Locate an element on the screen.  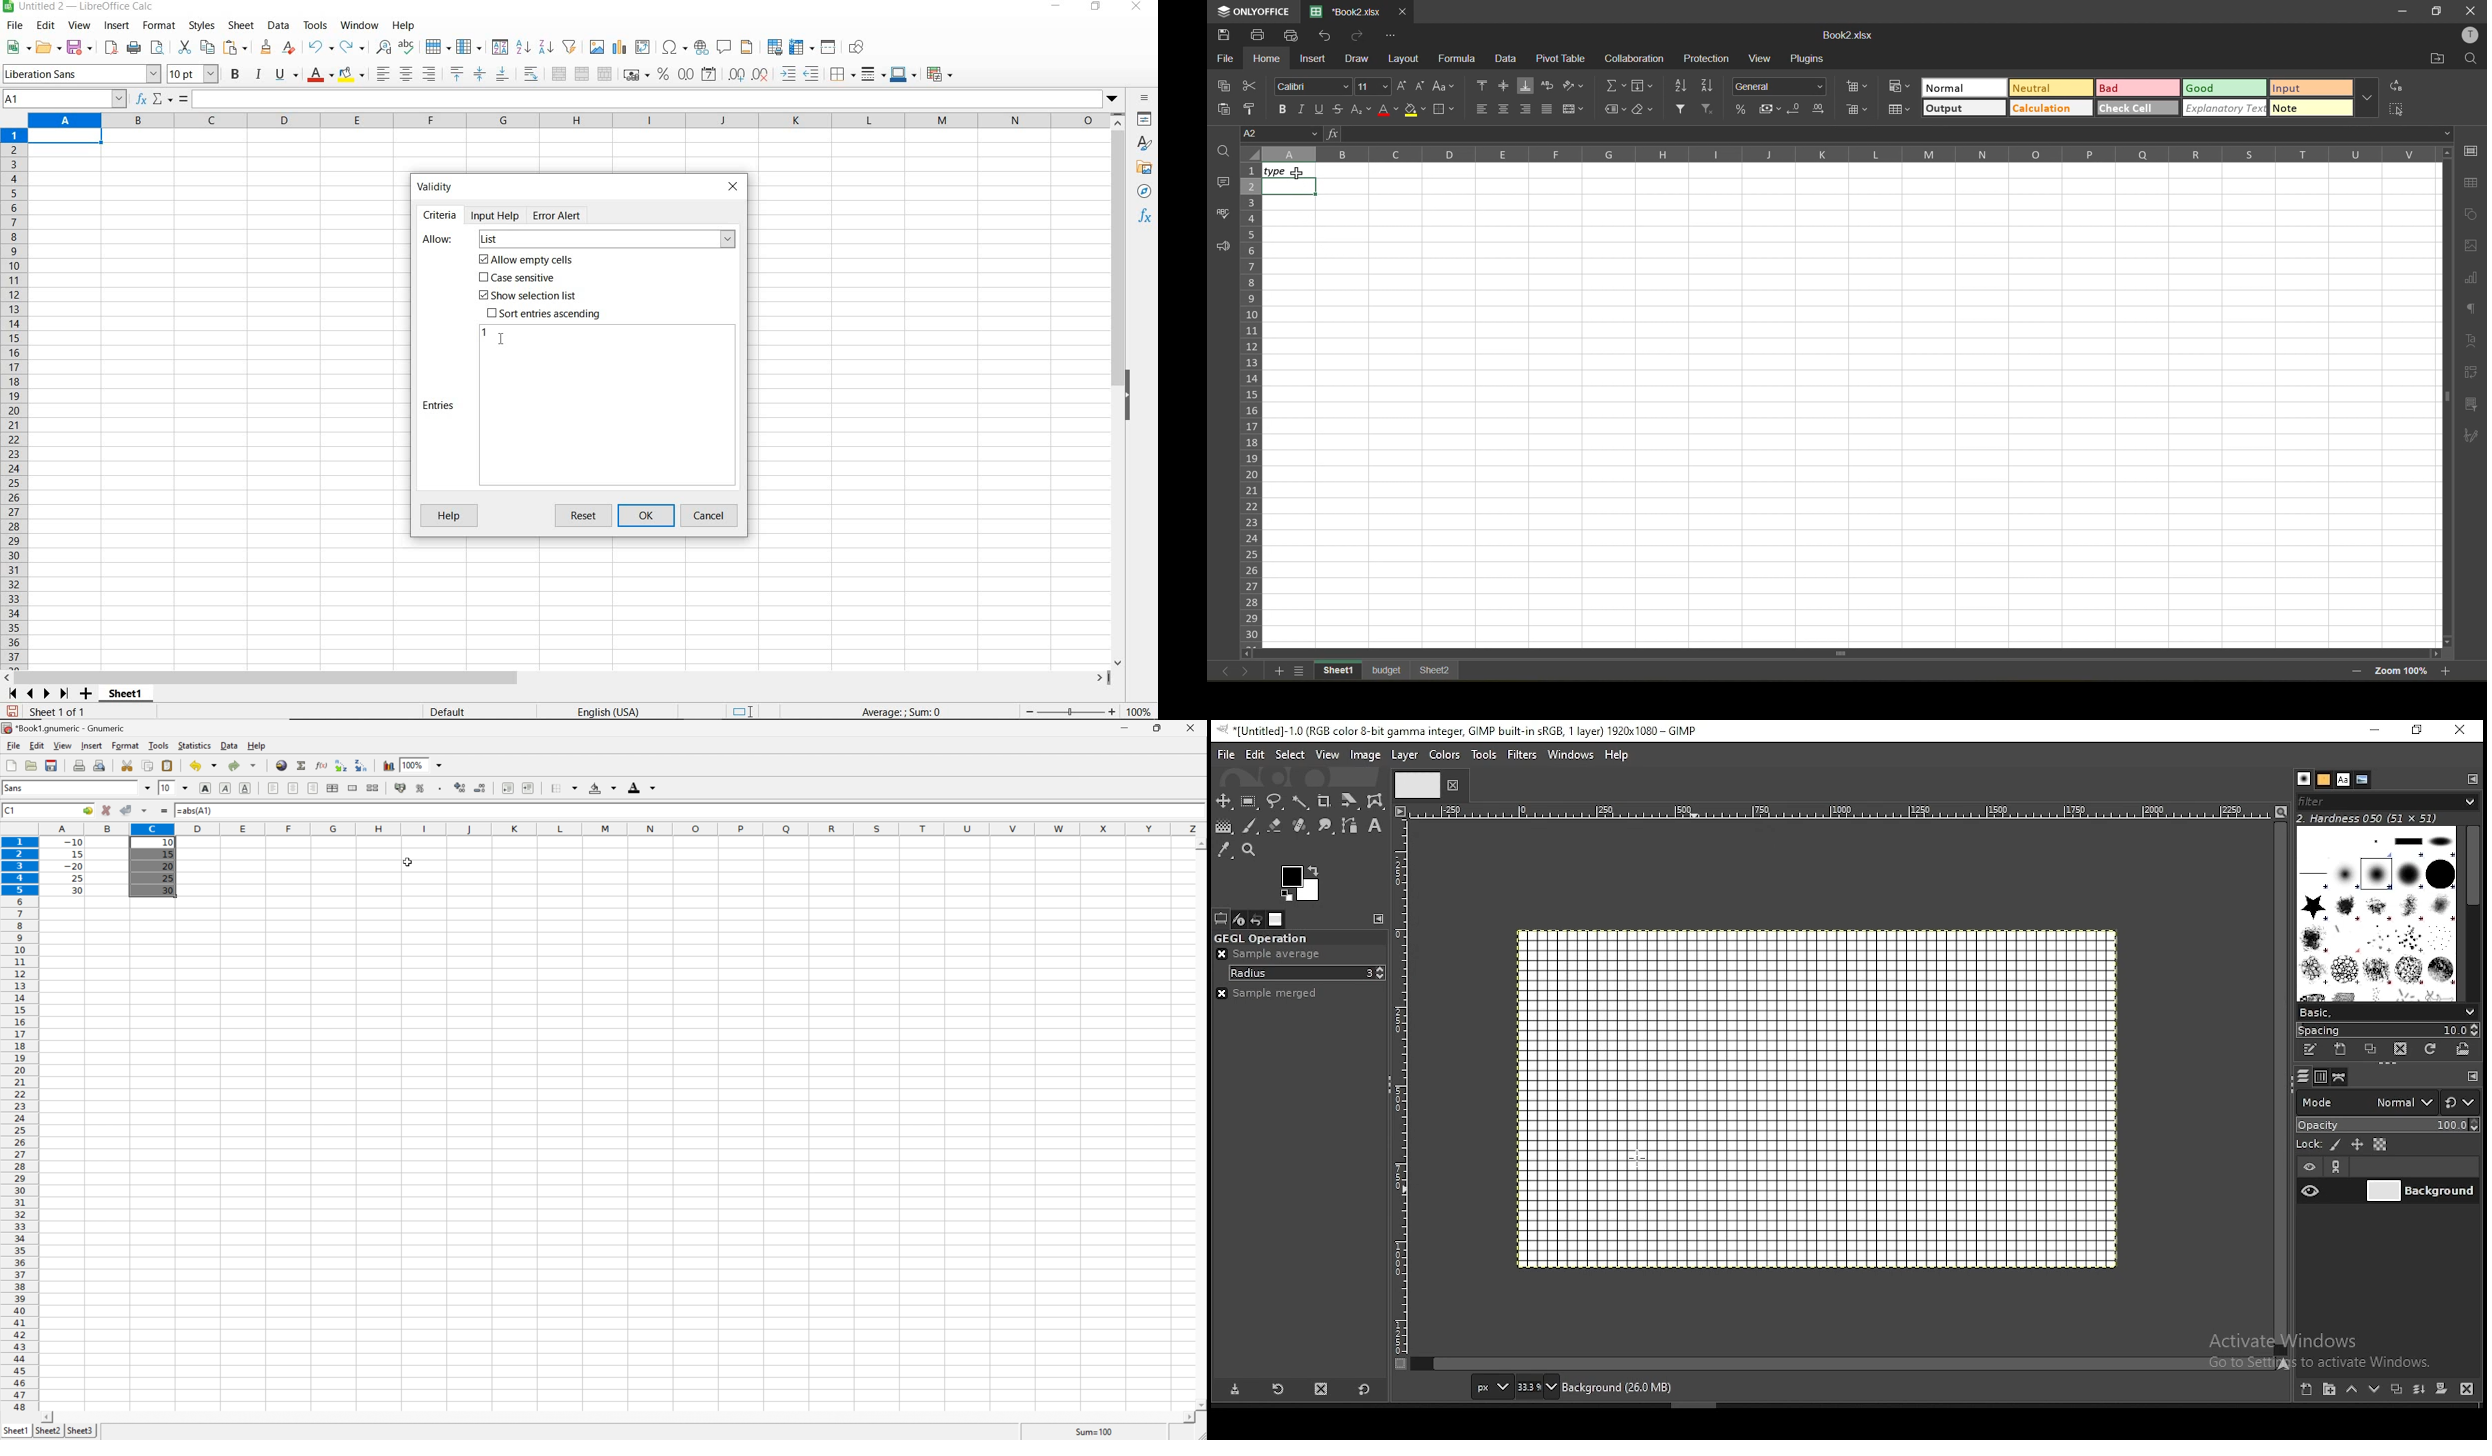
clear filter is located at coordinates (1708, 111).